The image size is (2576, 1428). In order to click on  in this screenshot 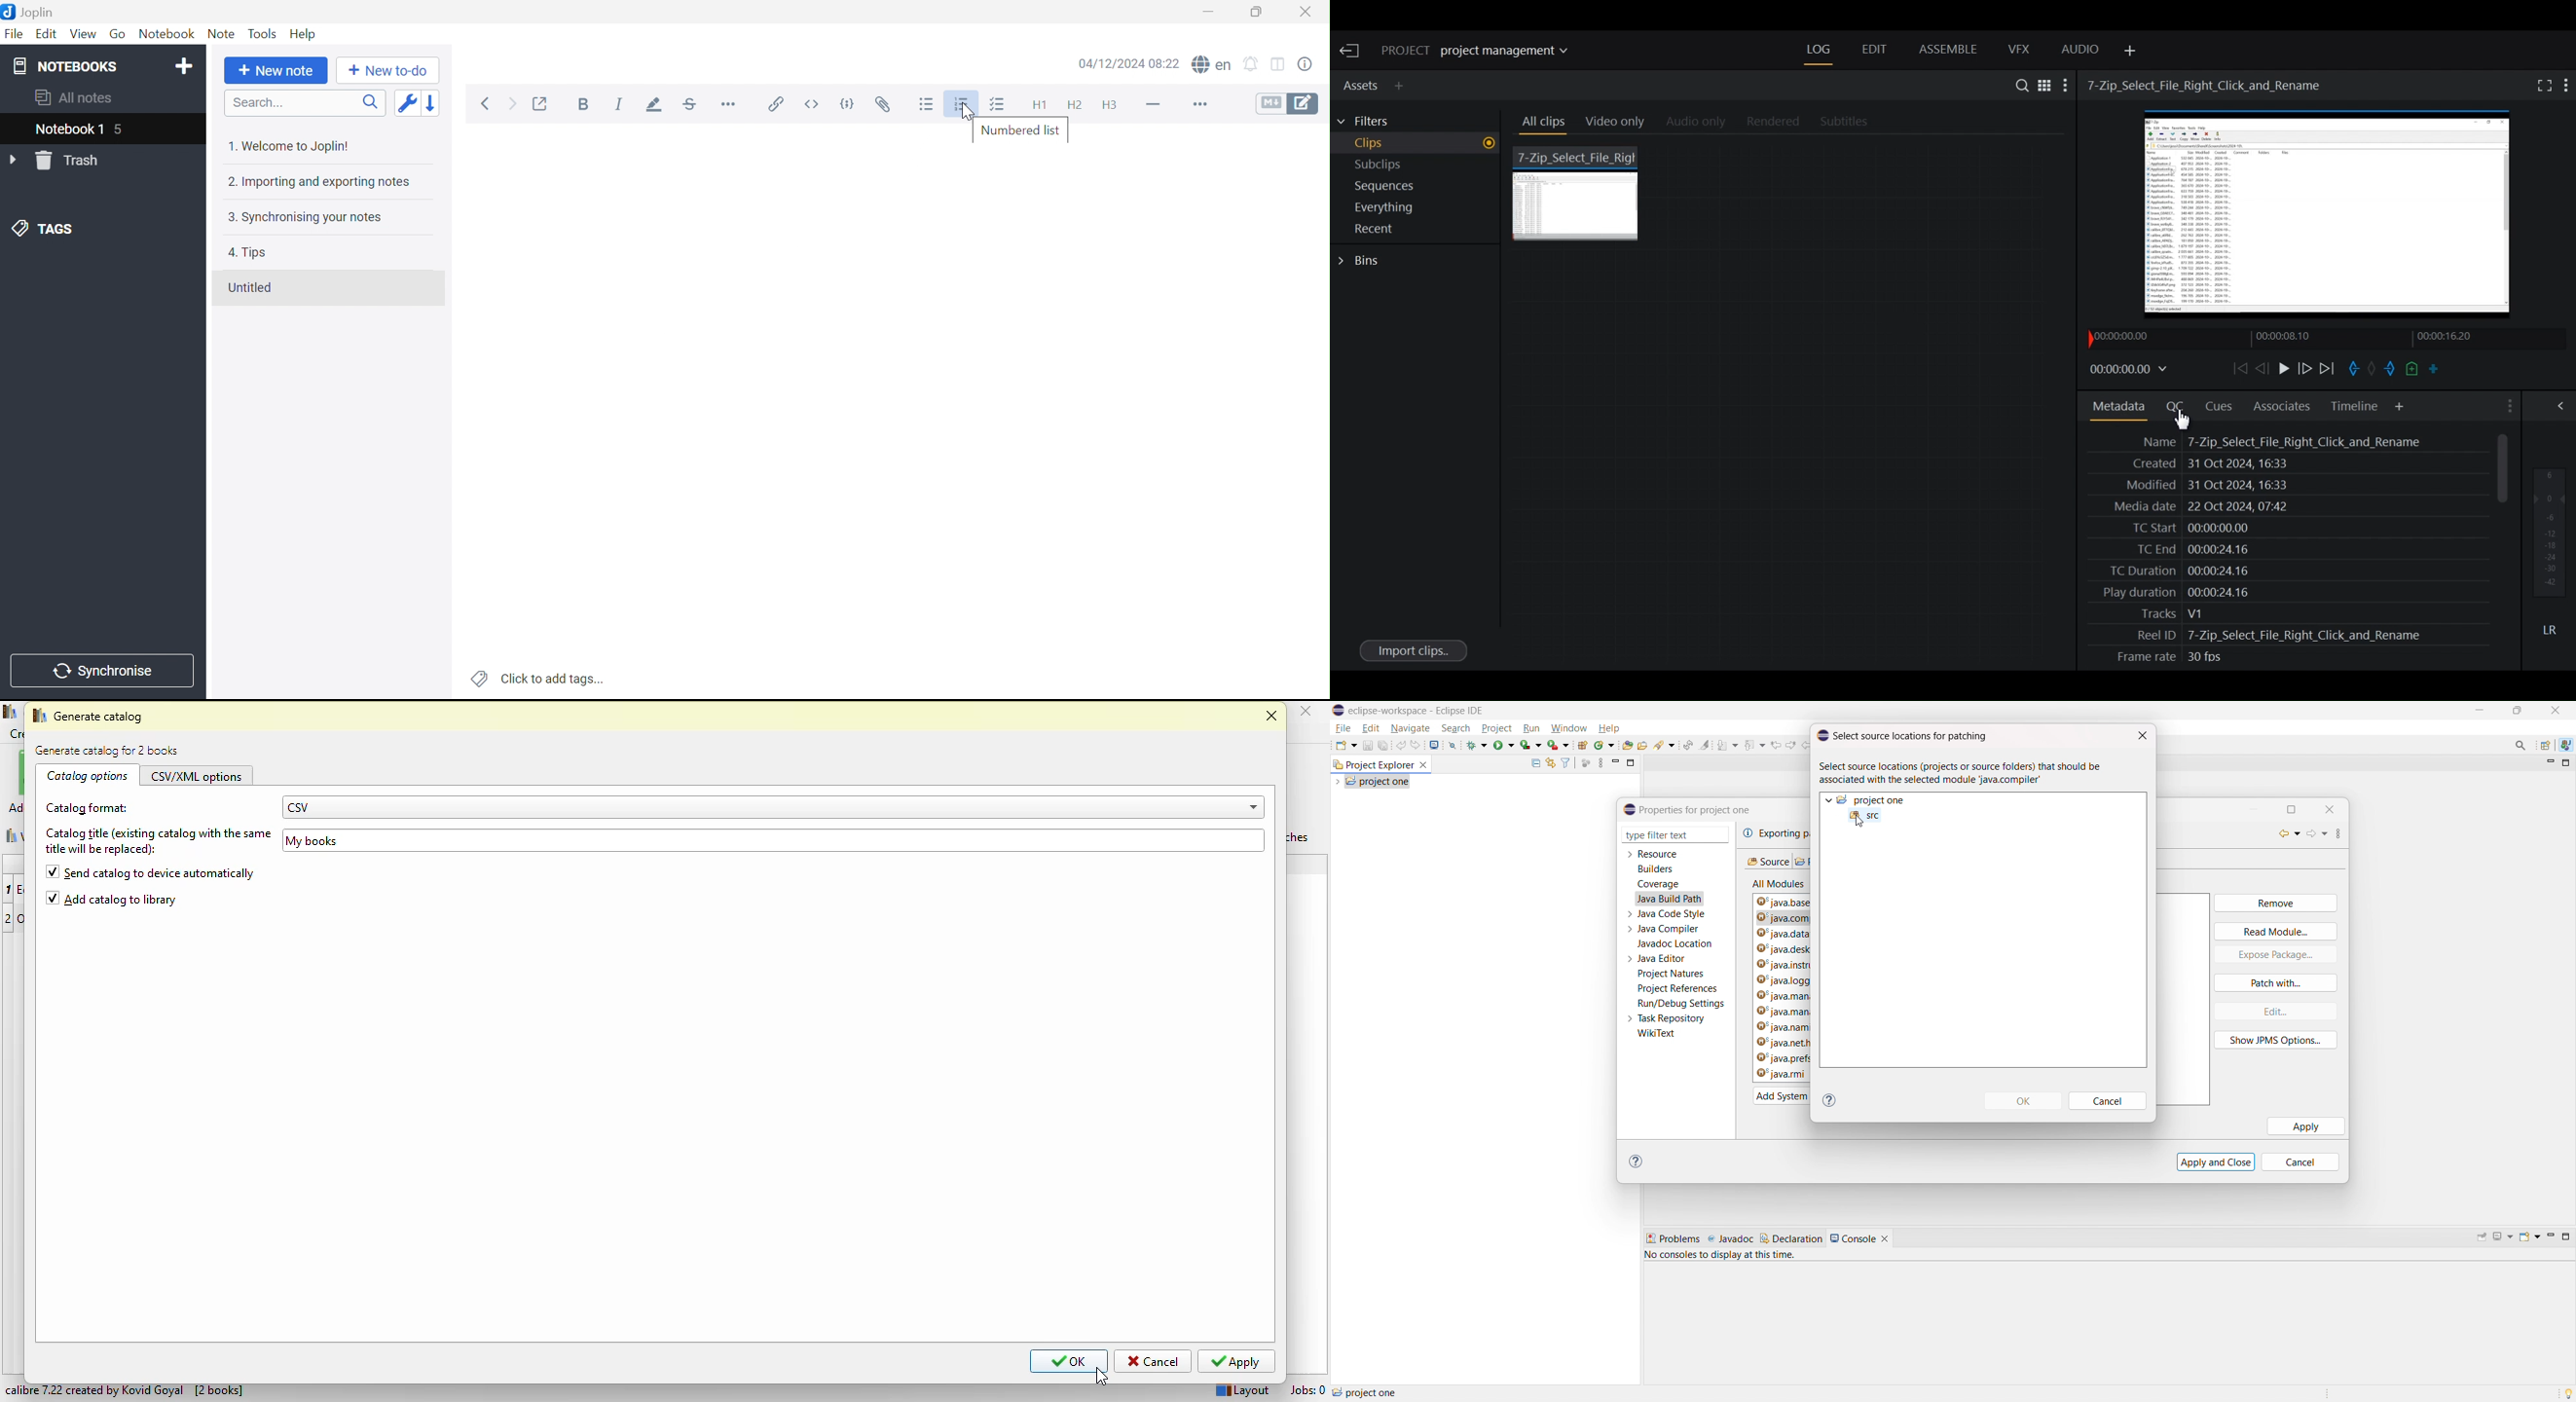, I will do `click(2177, 421)`.